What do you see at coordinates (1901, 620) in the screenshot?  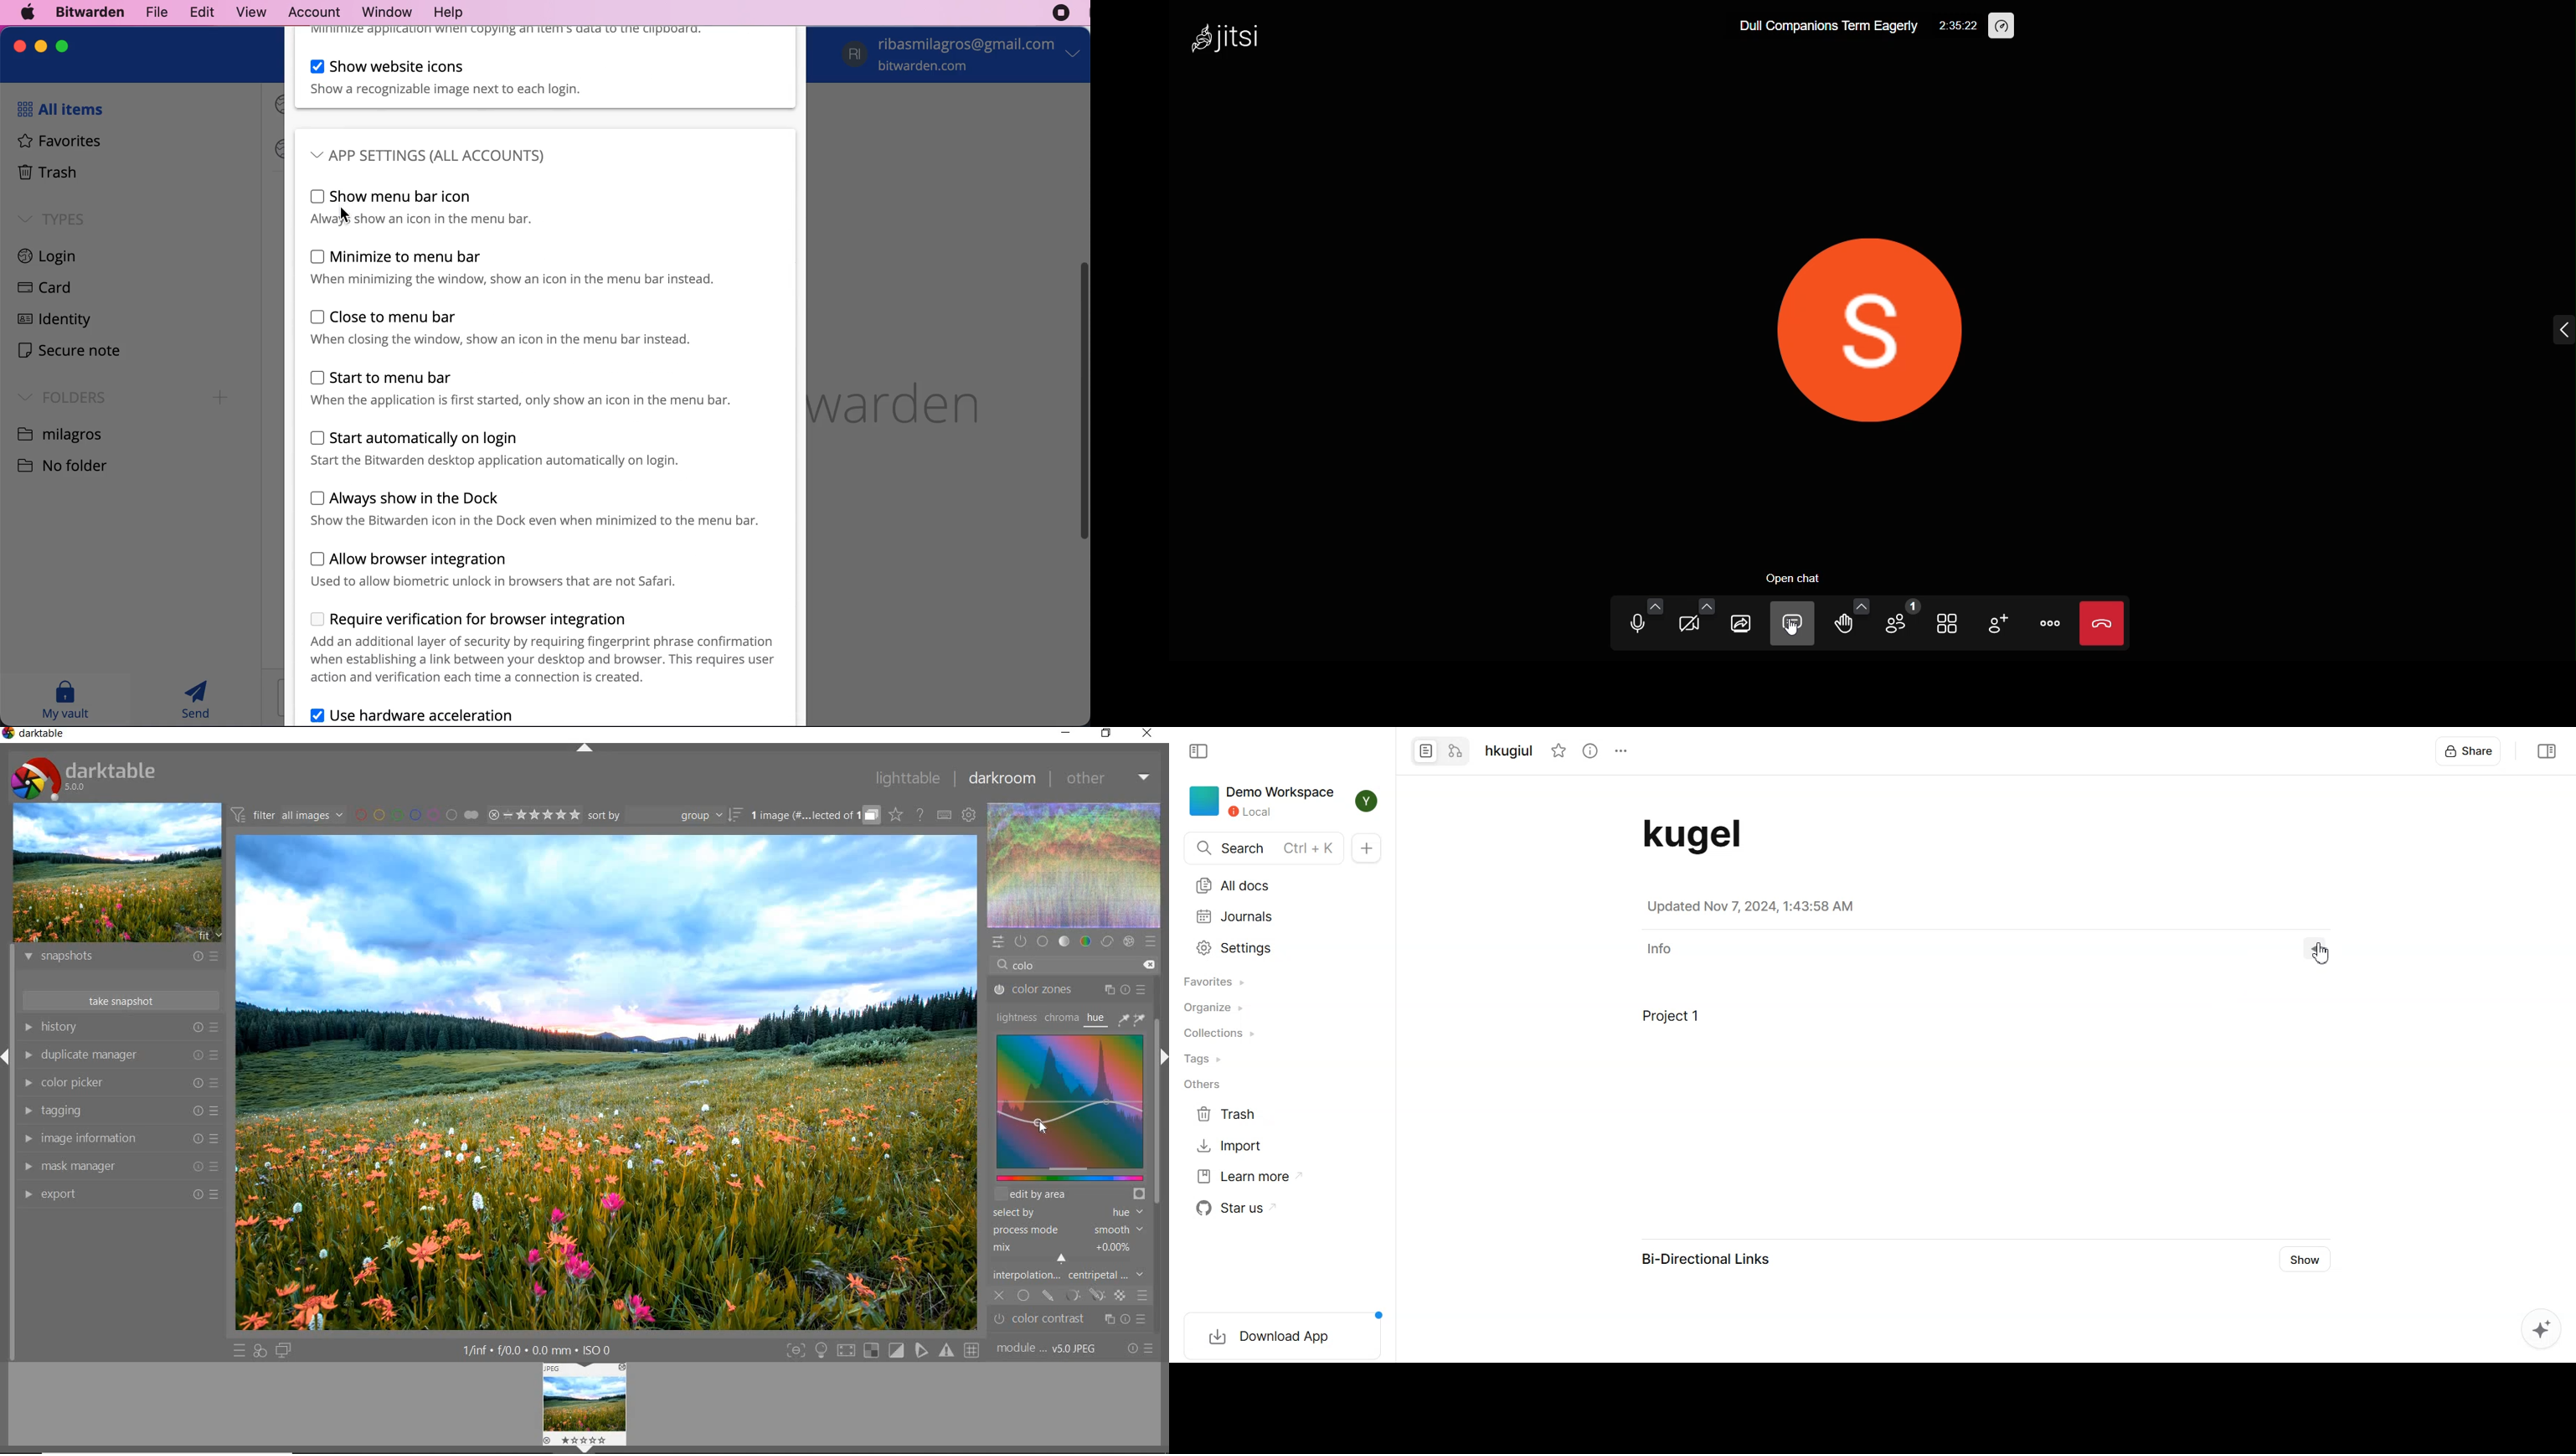 I see `participants` at bounding box center [1901, 620].